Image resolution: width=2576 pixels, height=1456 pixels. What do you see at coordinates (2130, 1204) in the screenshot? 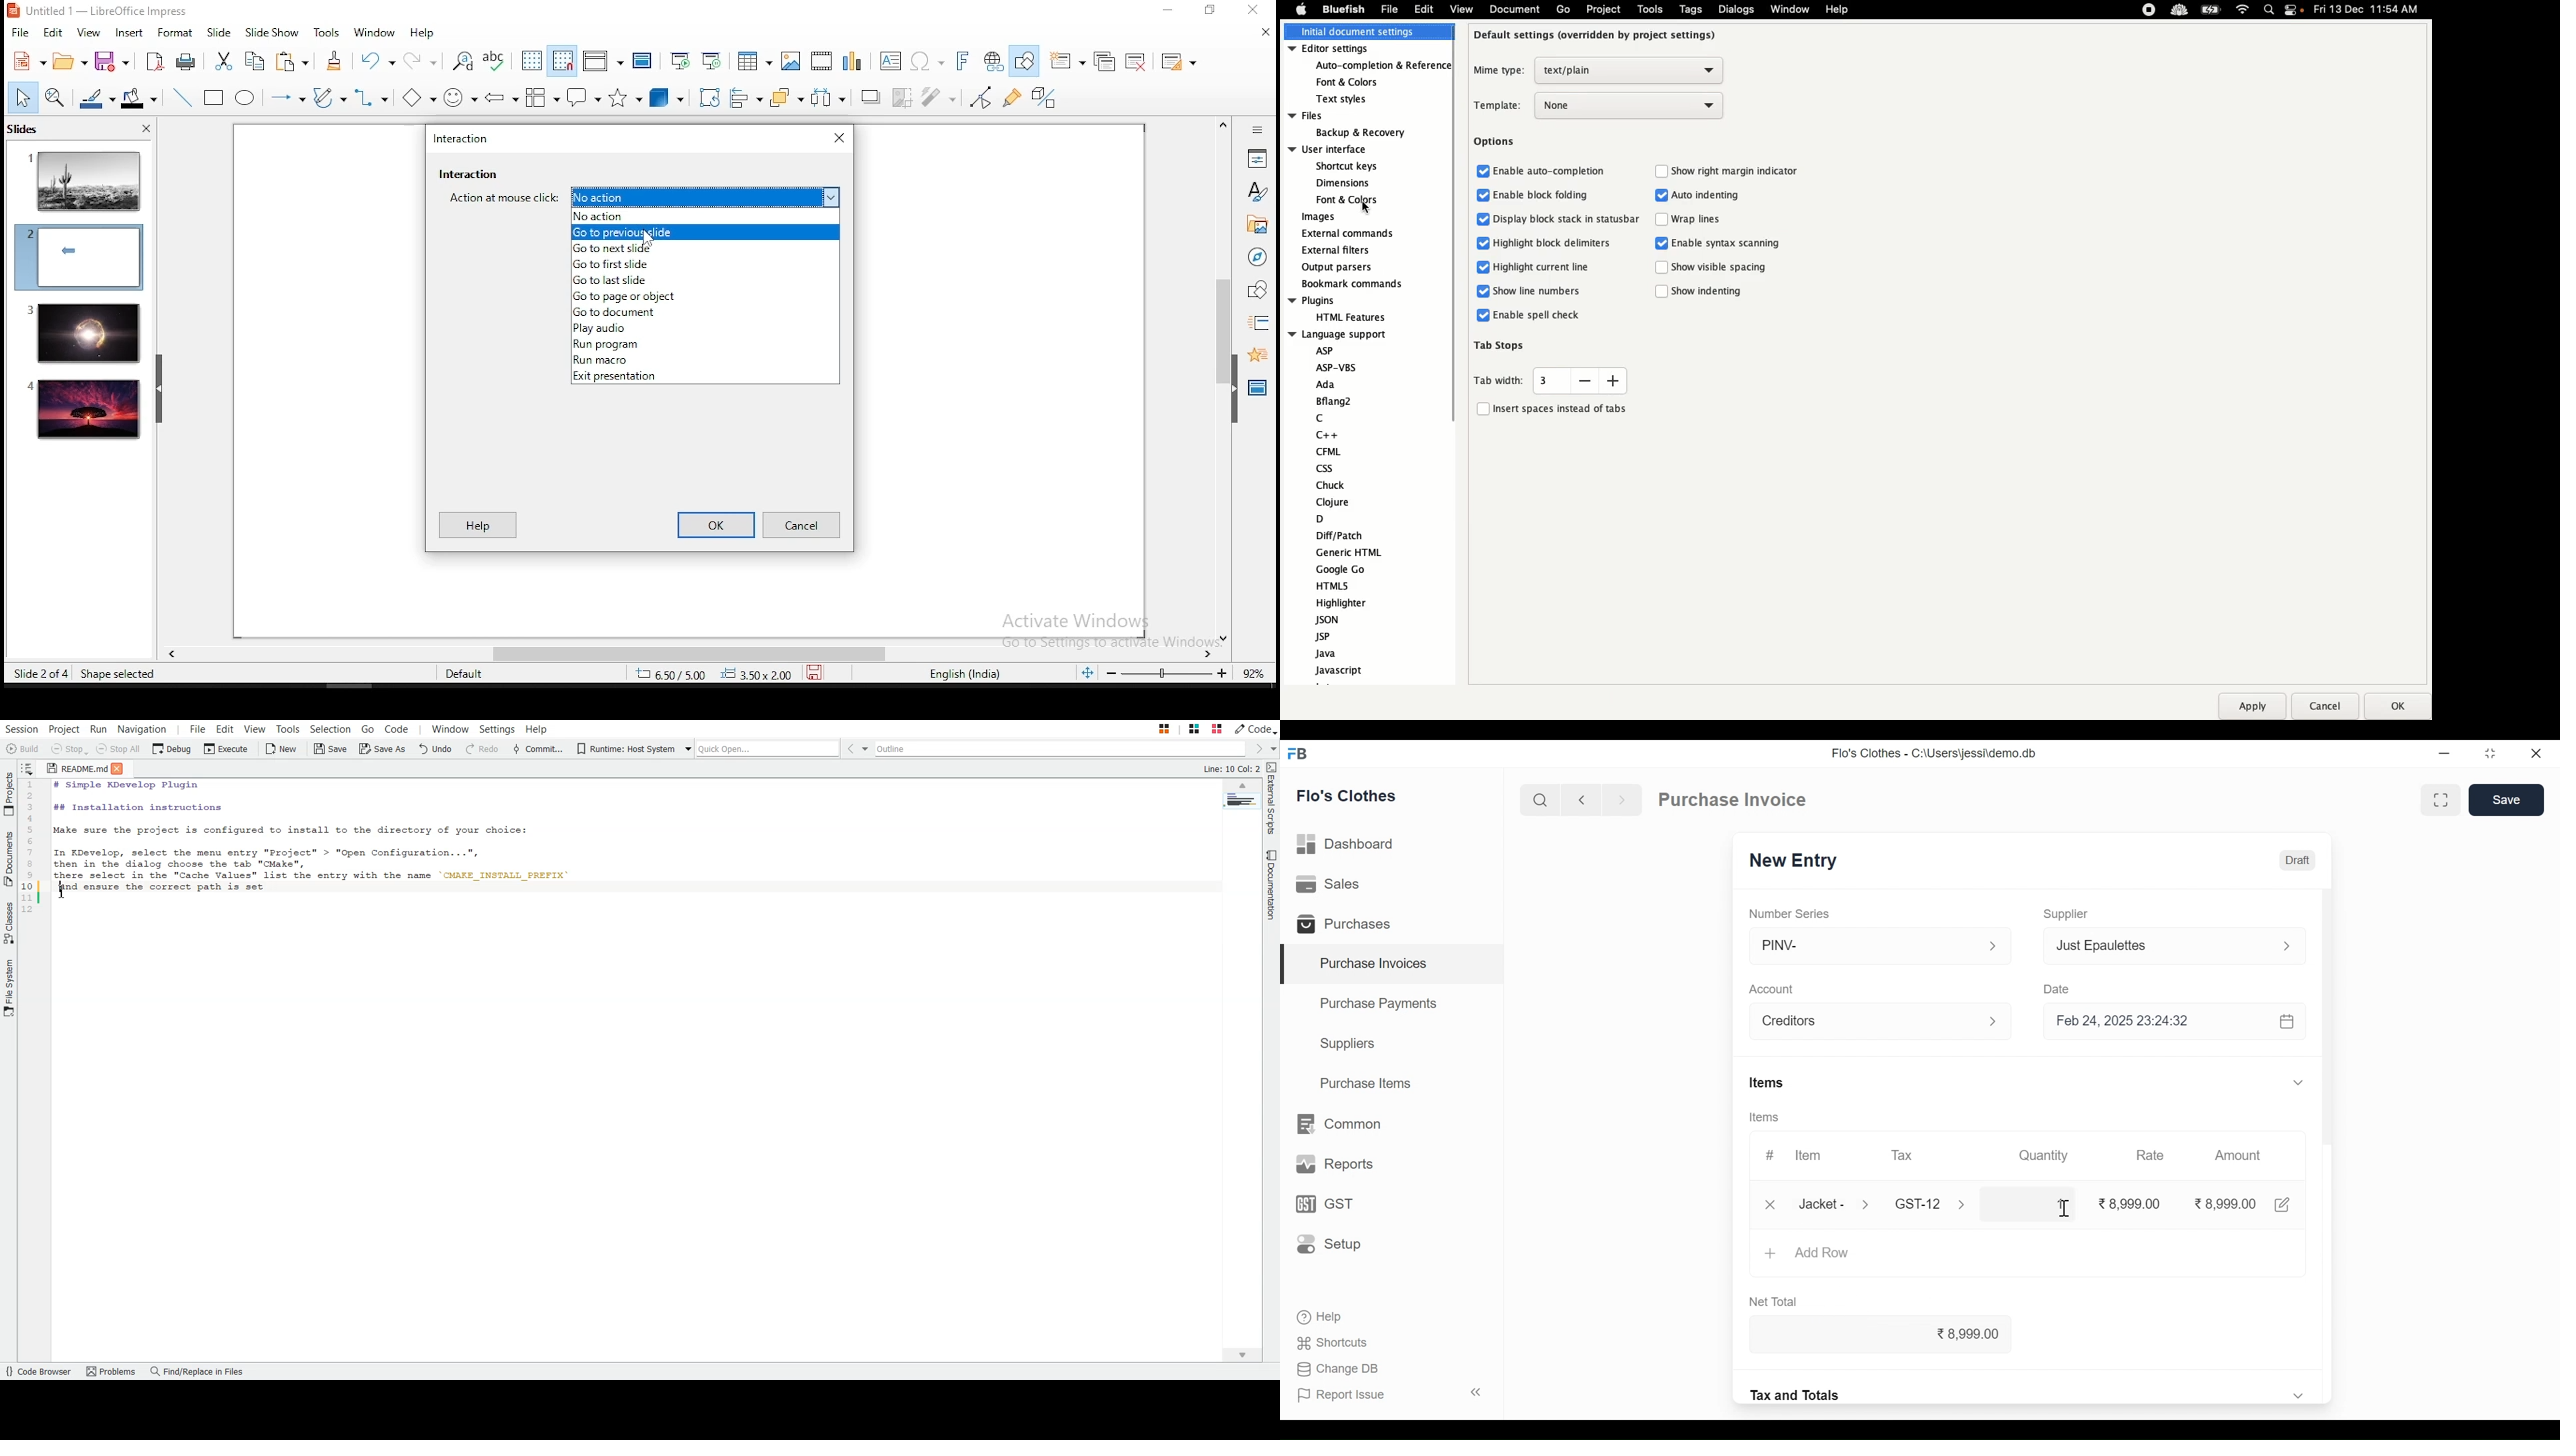
I see `8,999.00` at bounding box center [2130, 1204].